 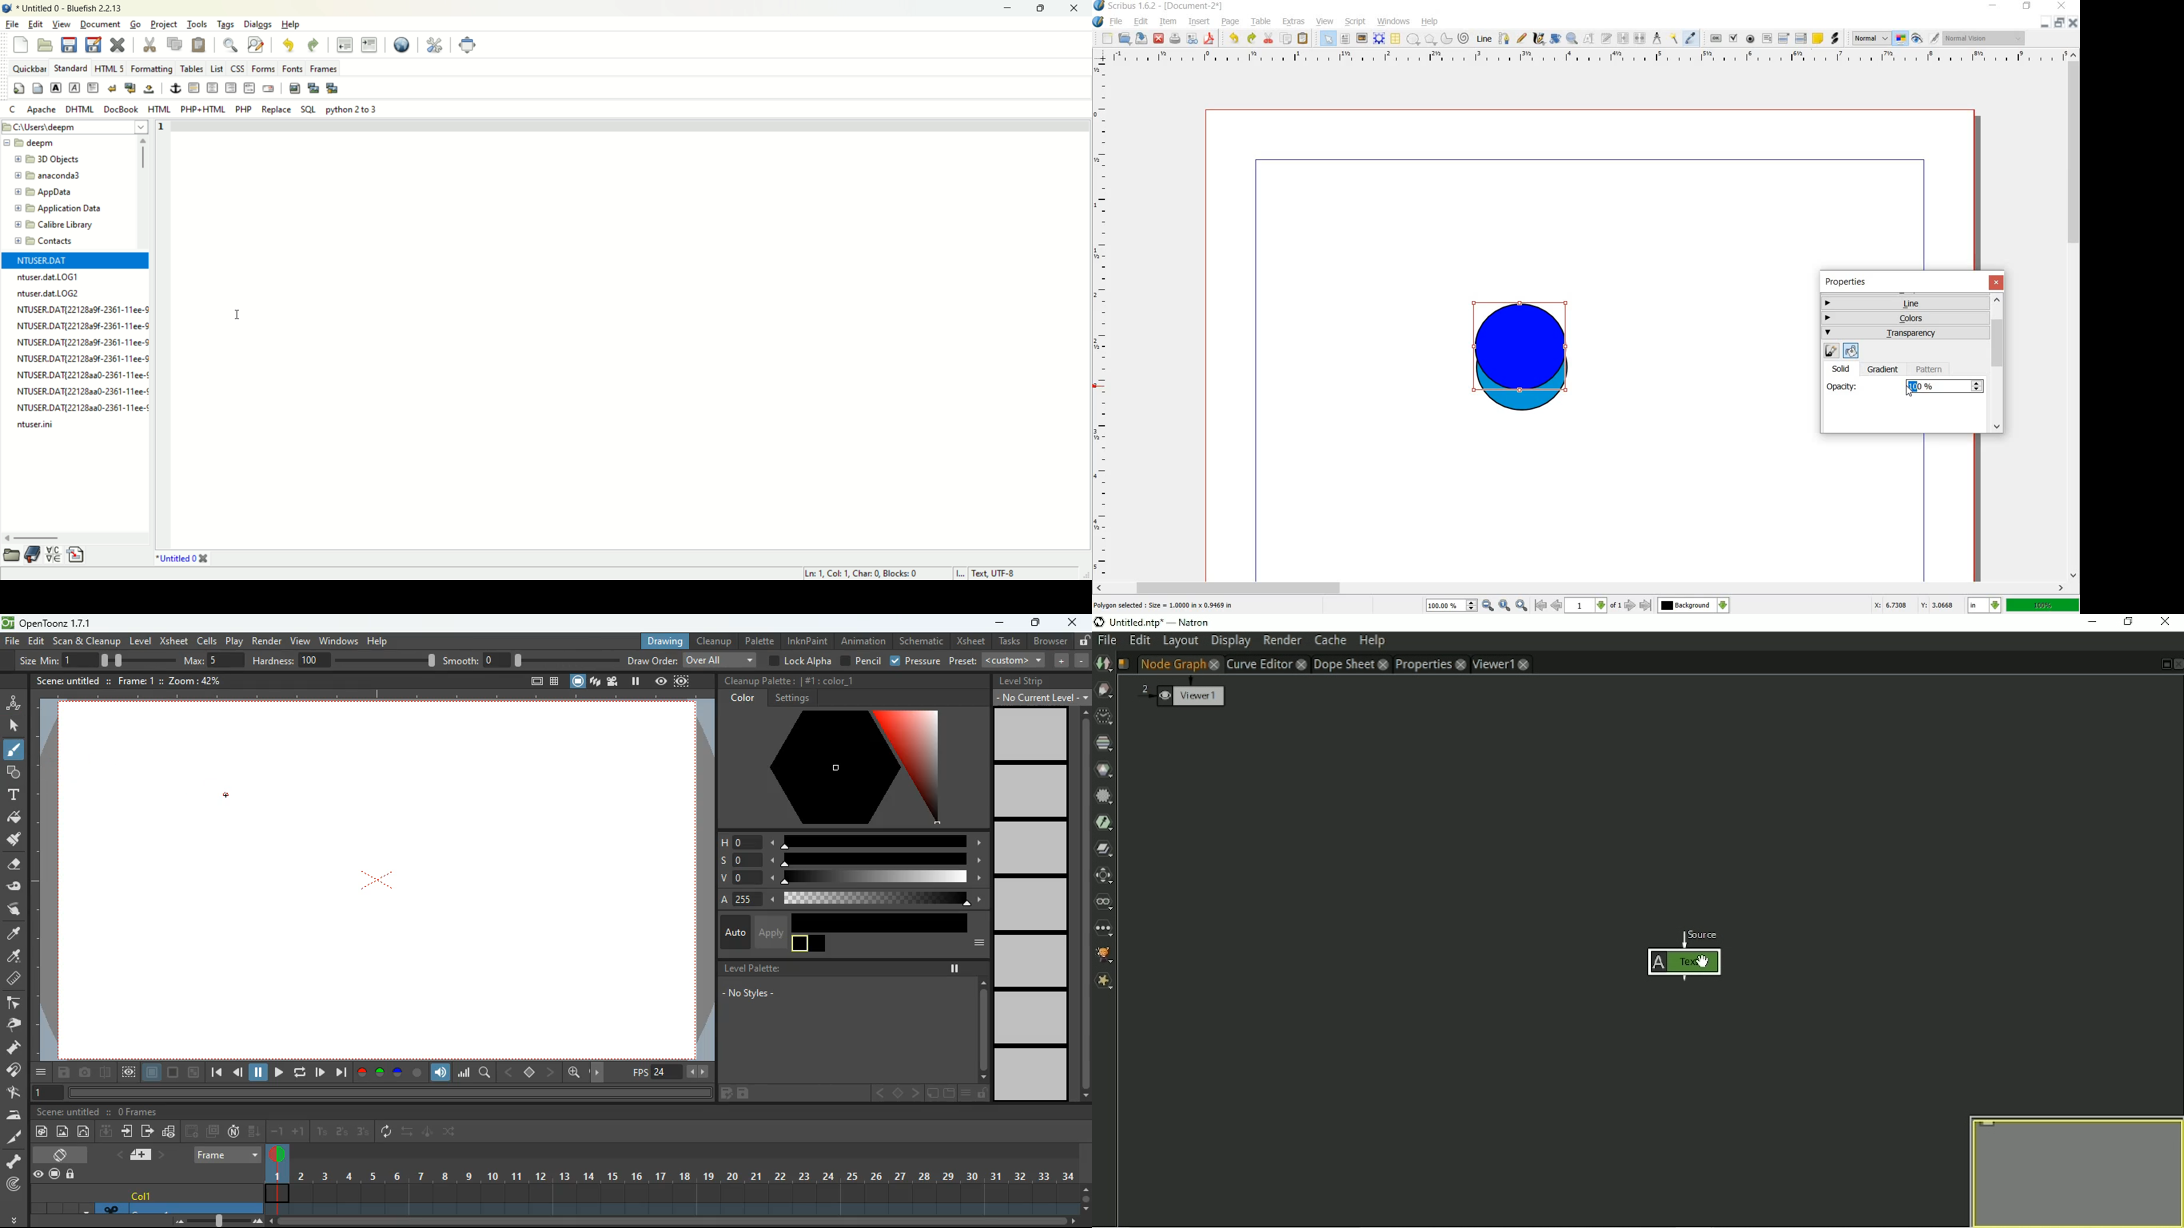 I want to click on table, so click(x=555, y=683).